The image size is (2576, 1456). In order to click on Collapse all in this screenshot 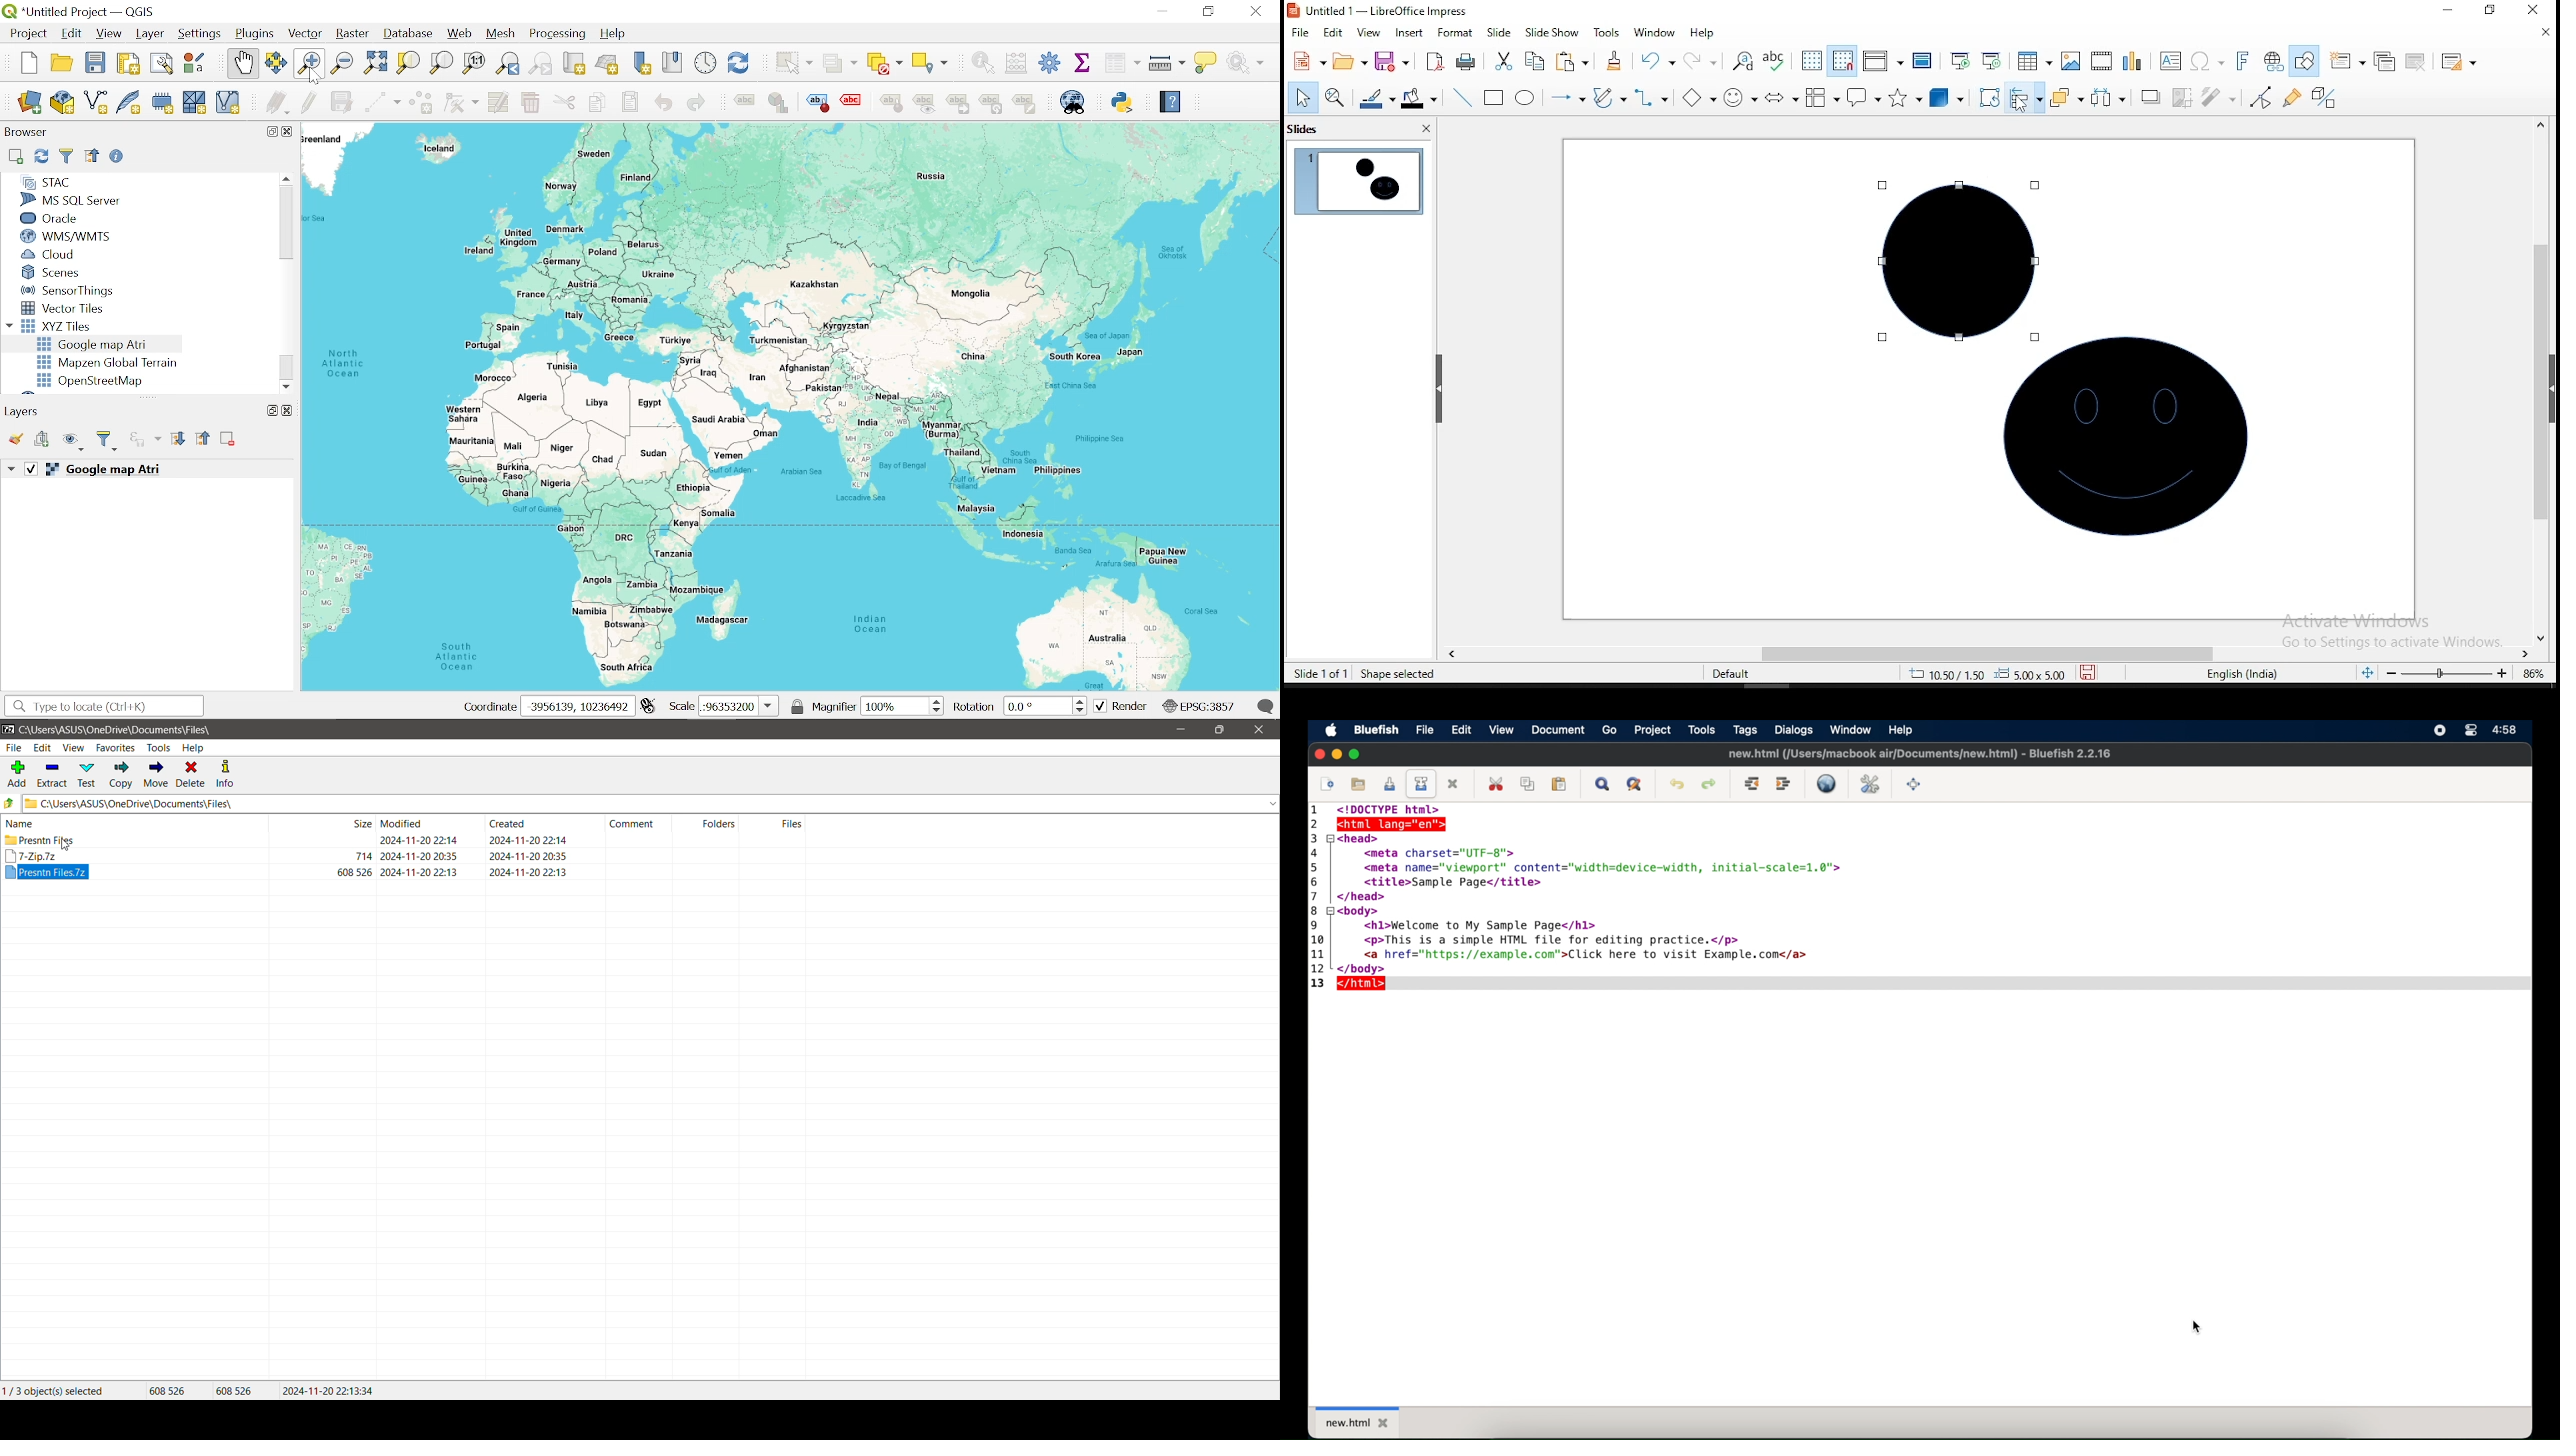, I will do `click(204, 440)`.